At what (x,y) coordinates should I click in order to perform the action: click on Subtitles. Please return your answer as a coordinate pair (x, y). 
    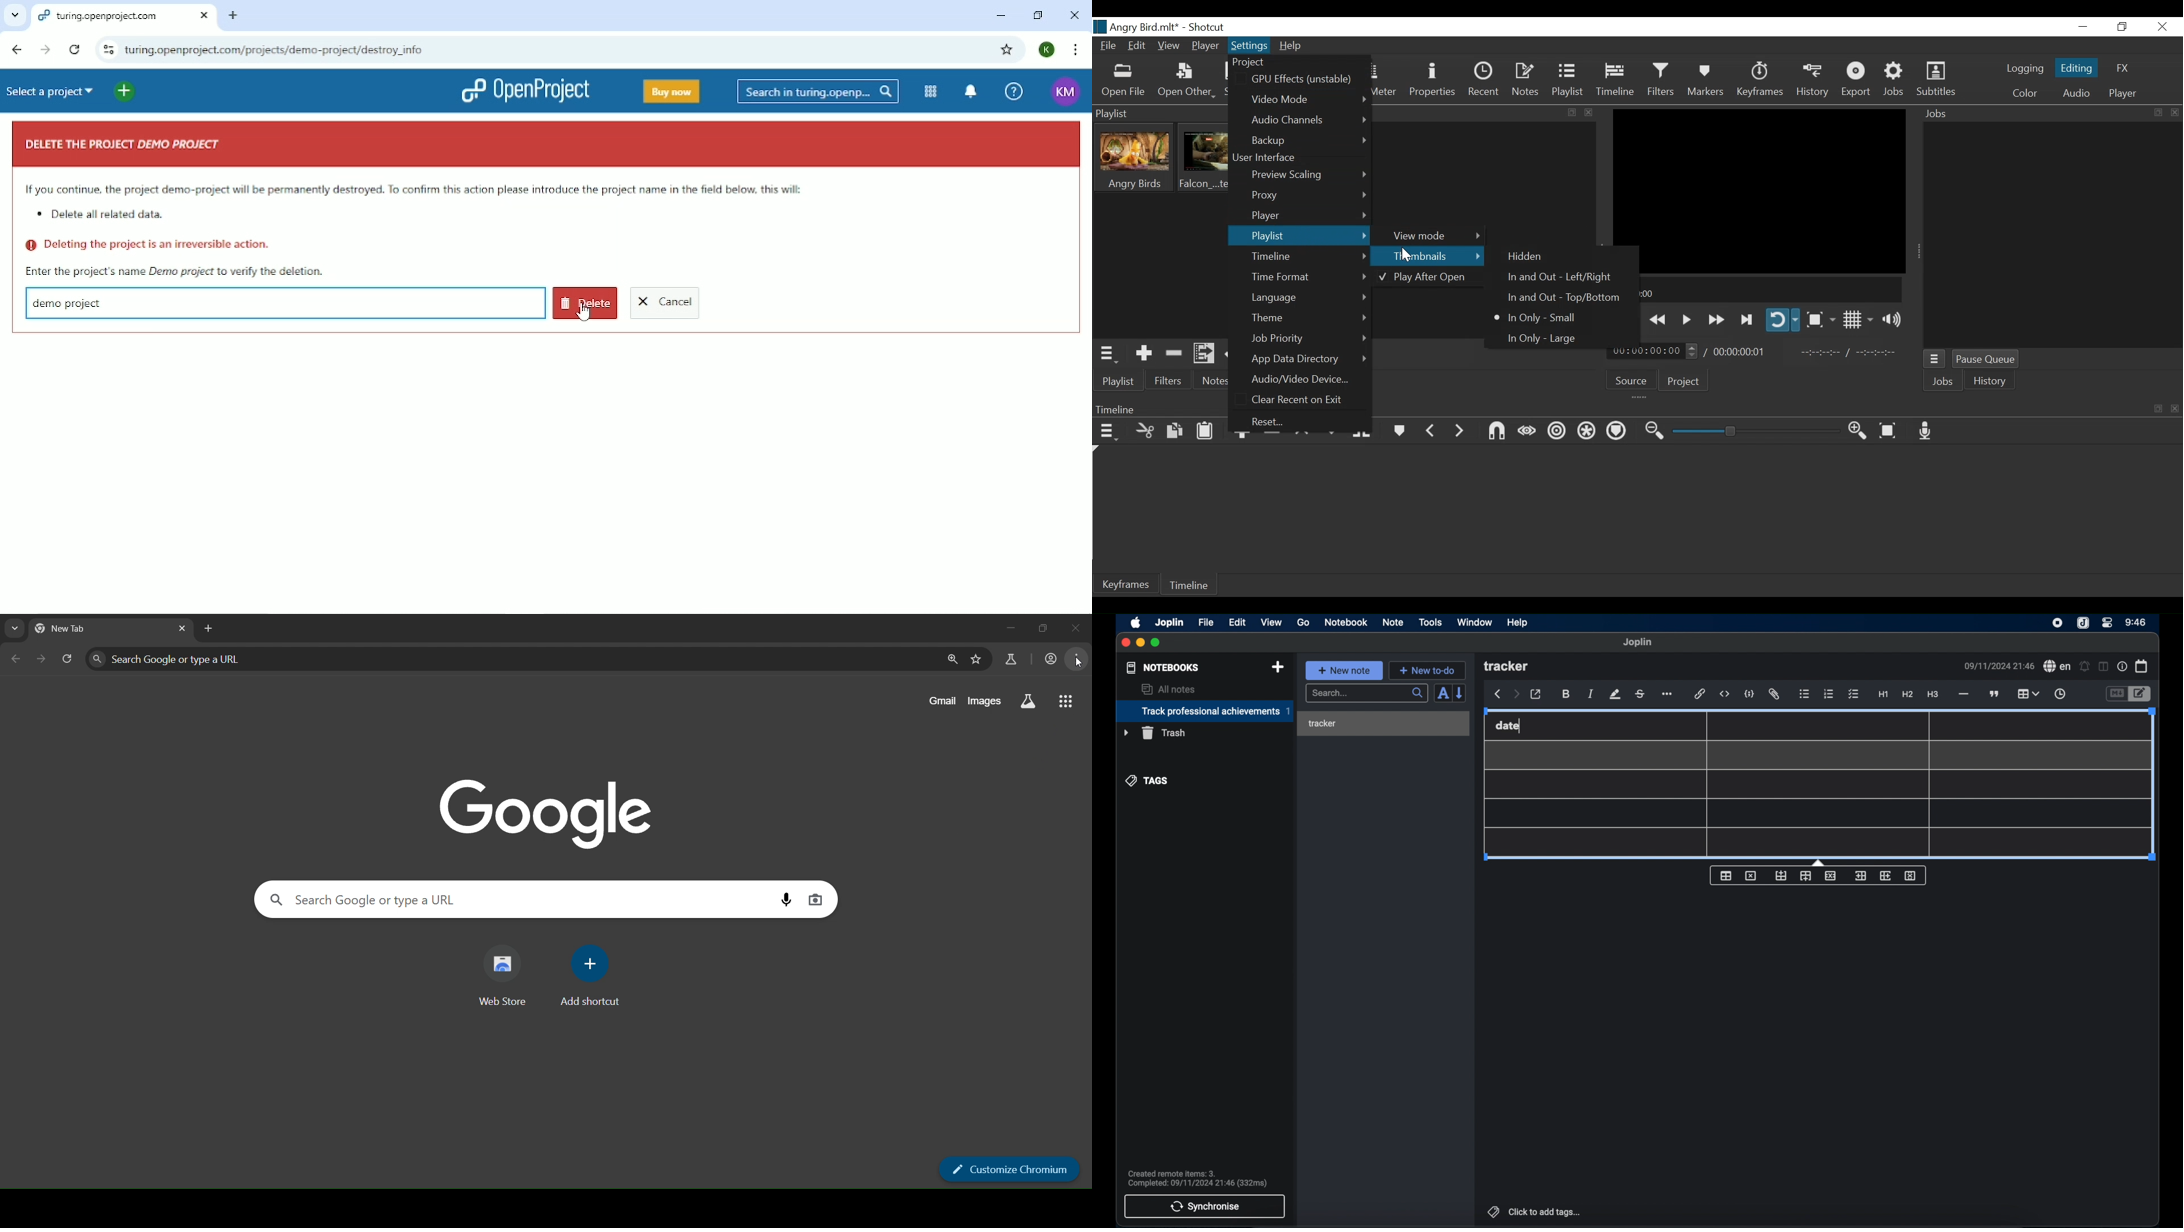
    Looking at the image, I should click on (1937, 80).